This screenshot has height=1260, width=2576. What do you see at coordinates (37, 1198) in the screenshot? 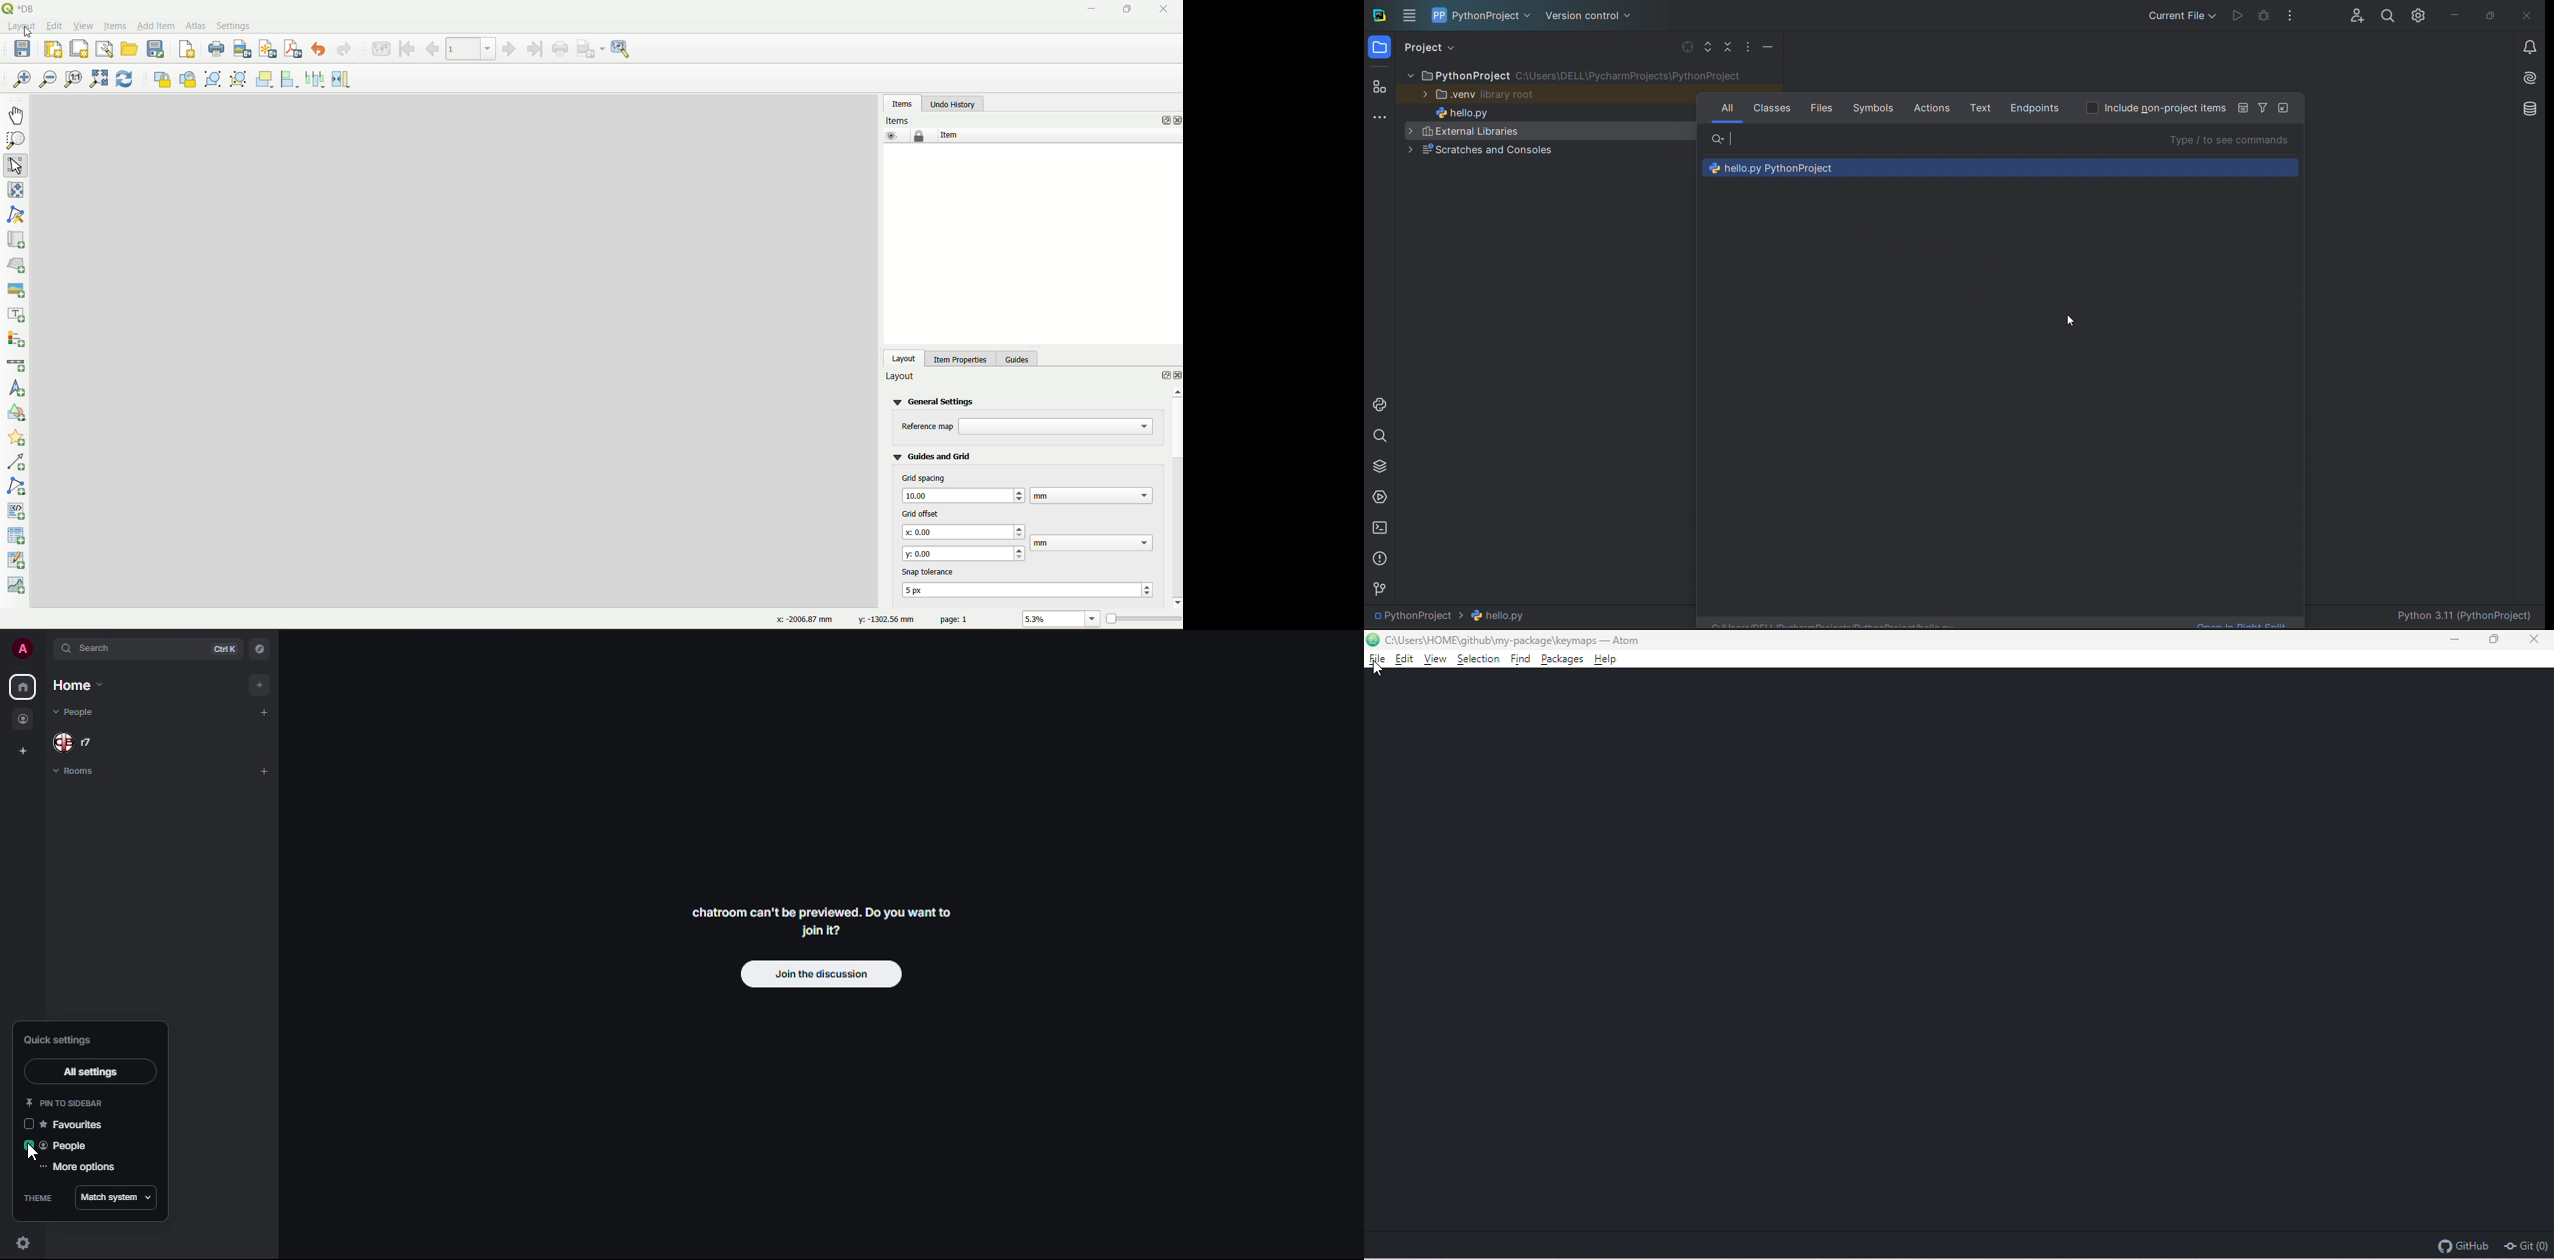
I see `theme` at bounding box center [37, 1198].